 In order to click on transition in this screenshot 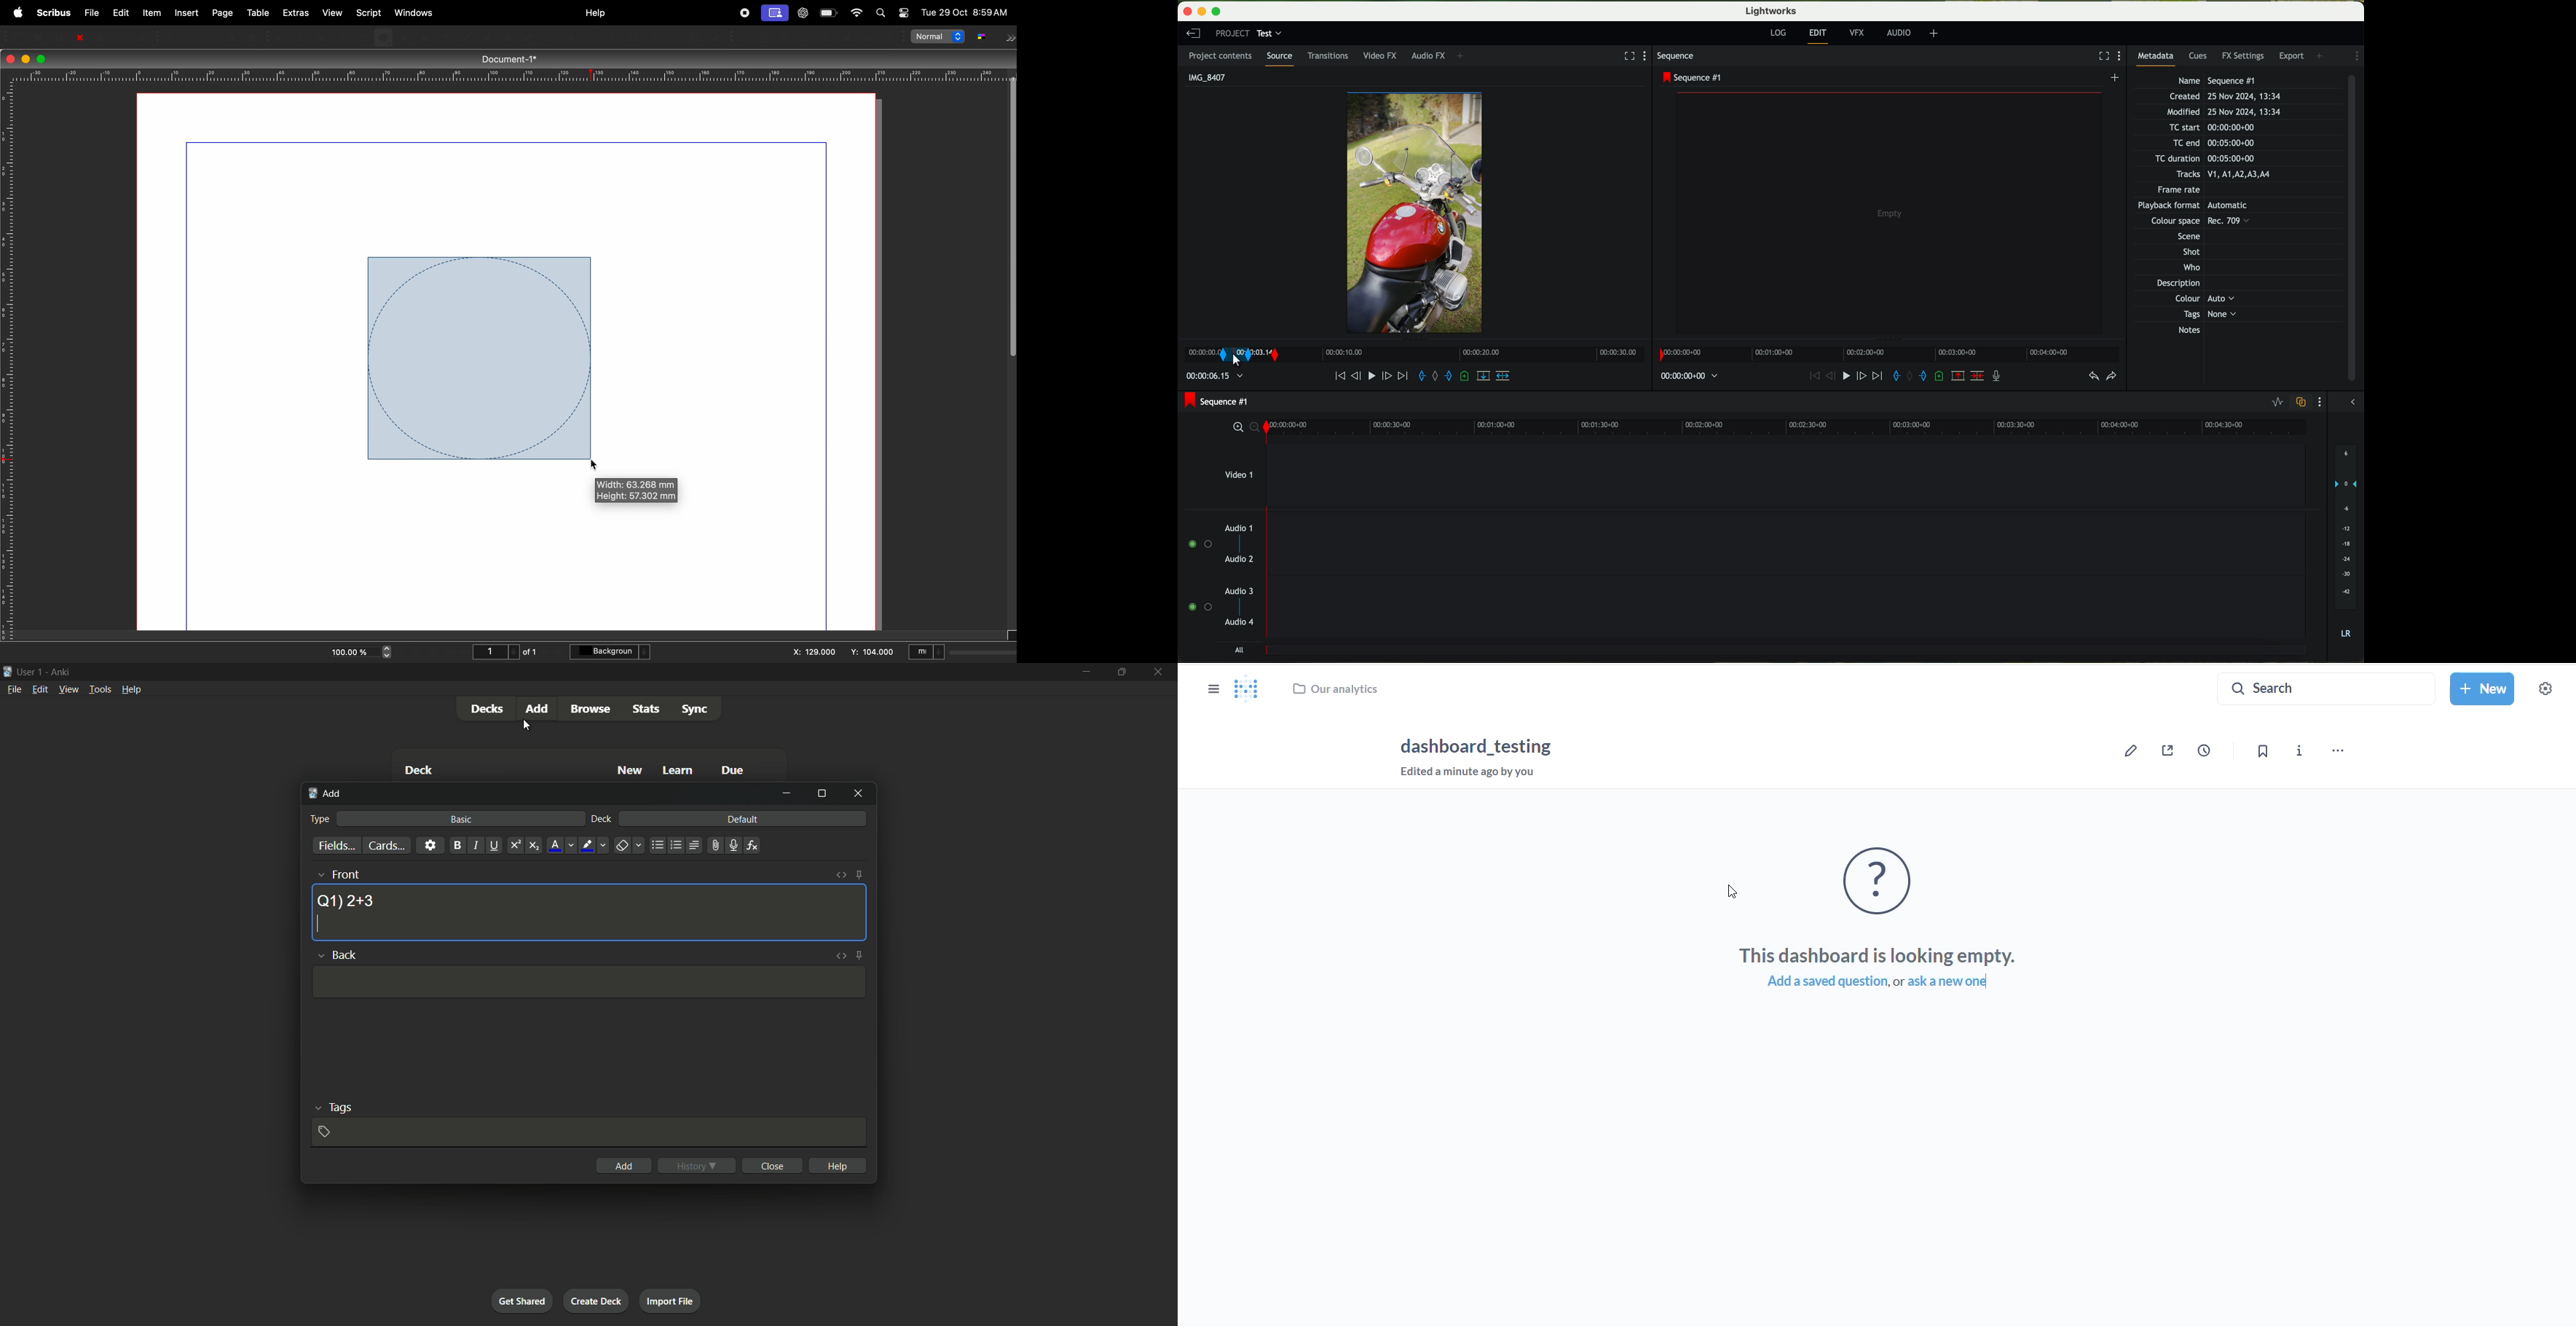, I will do `click(1246, 356)`.